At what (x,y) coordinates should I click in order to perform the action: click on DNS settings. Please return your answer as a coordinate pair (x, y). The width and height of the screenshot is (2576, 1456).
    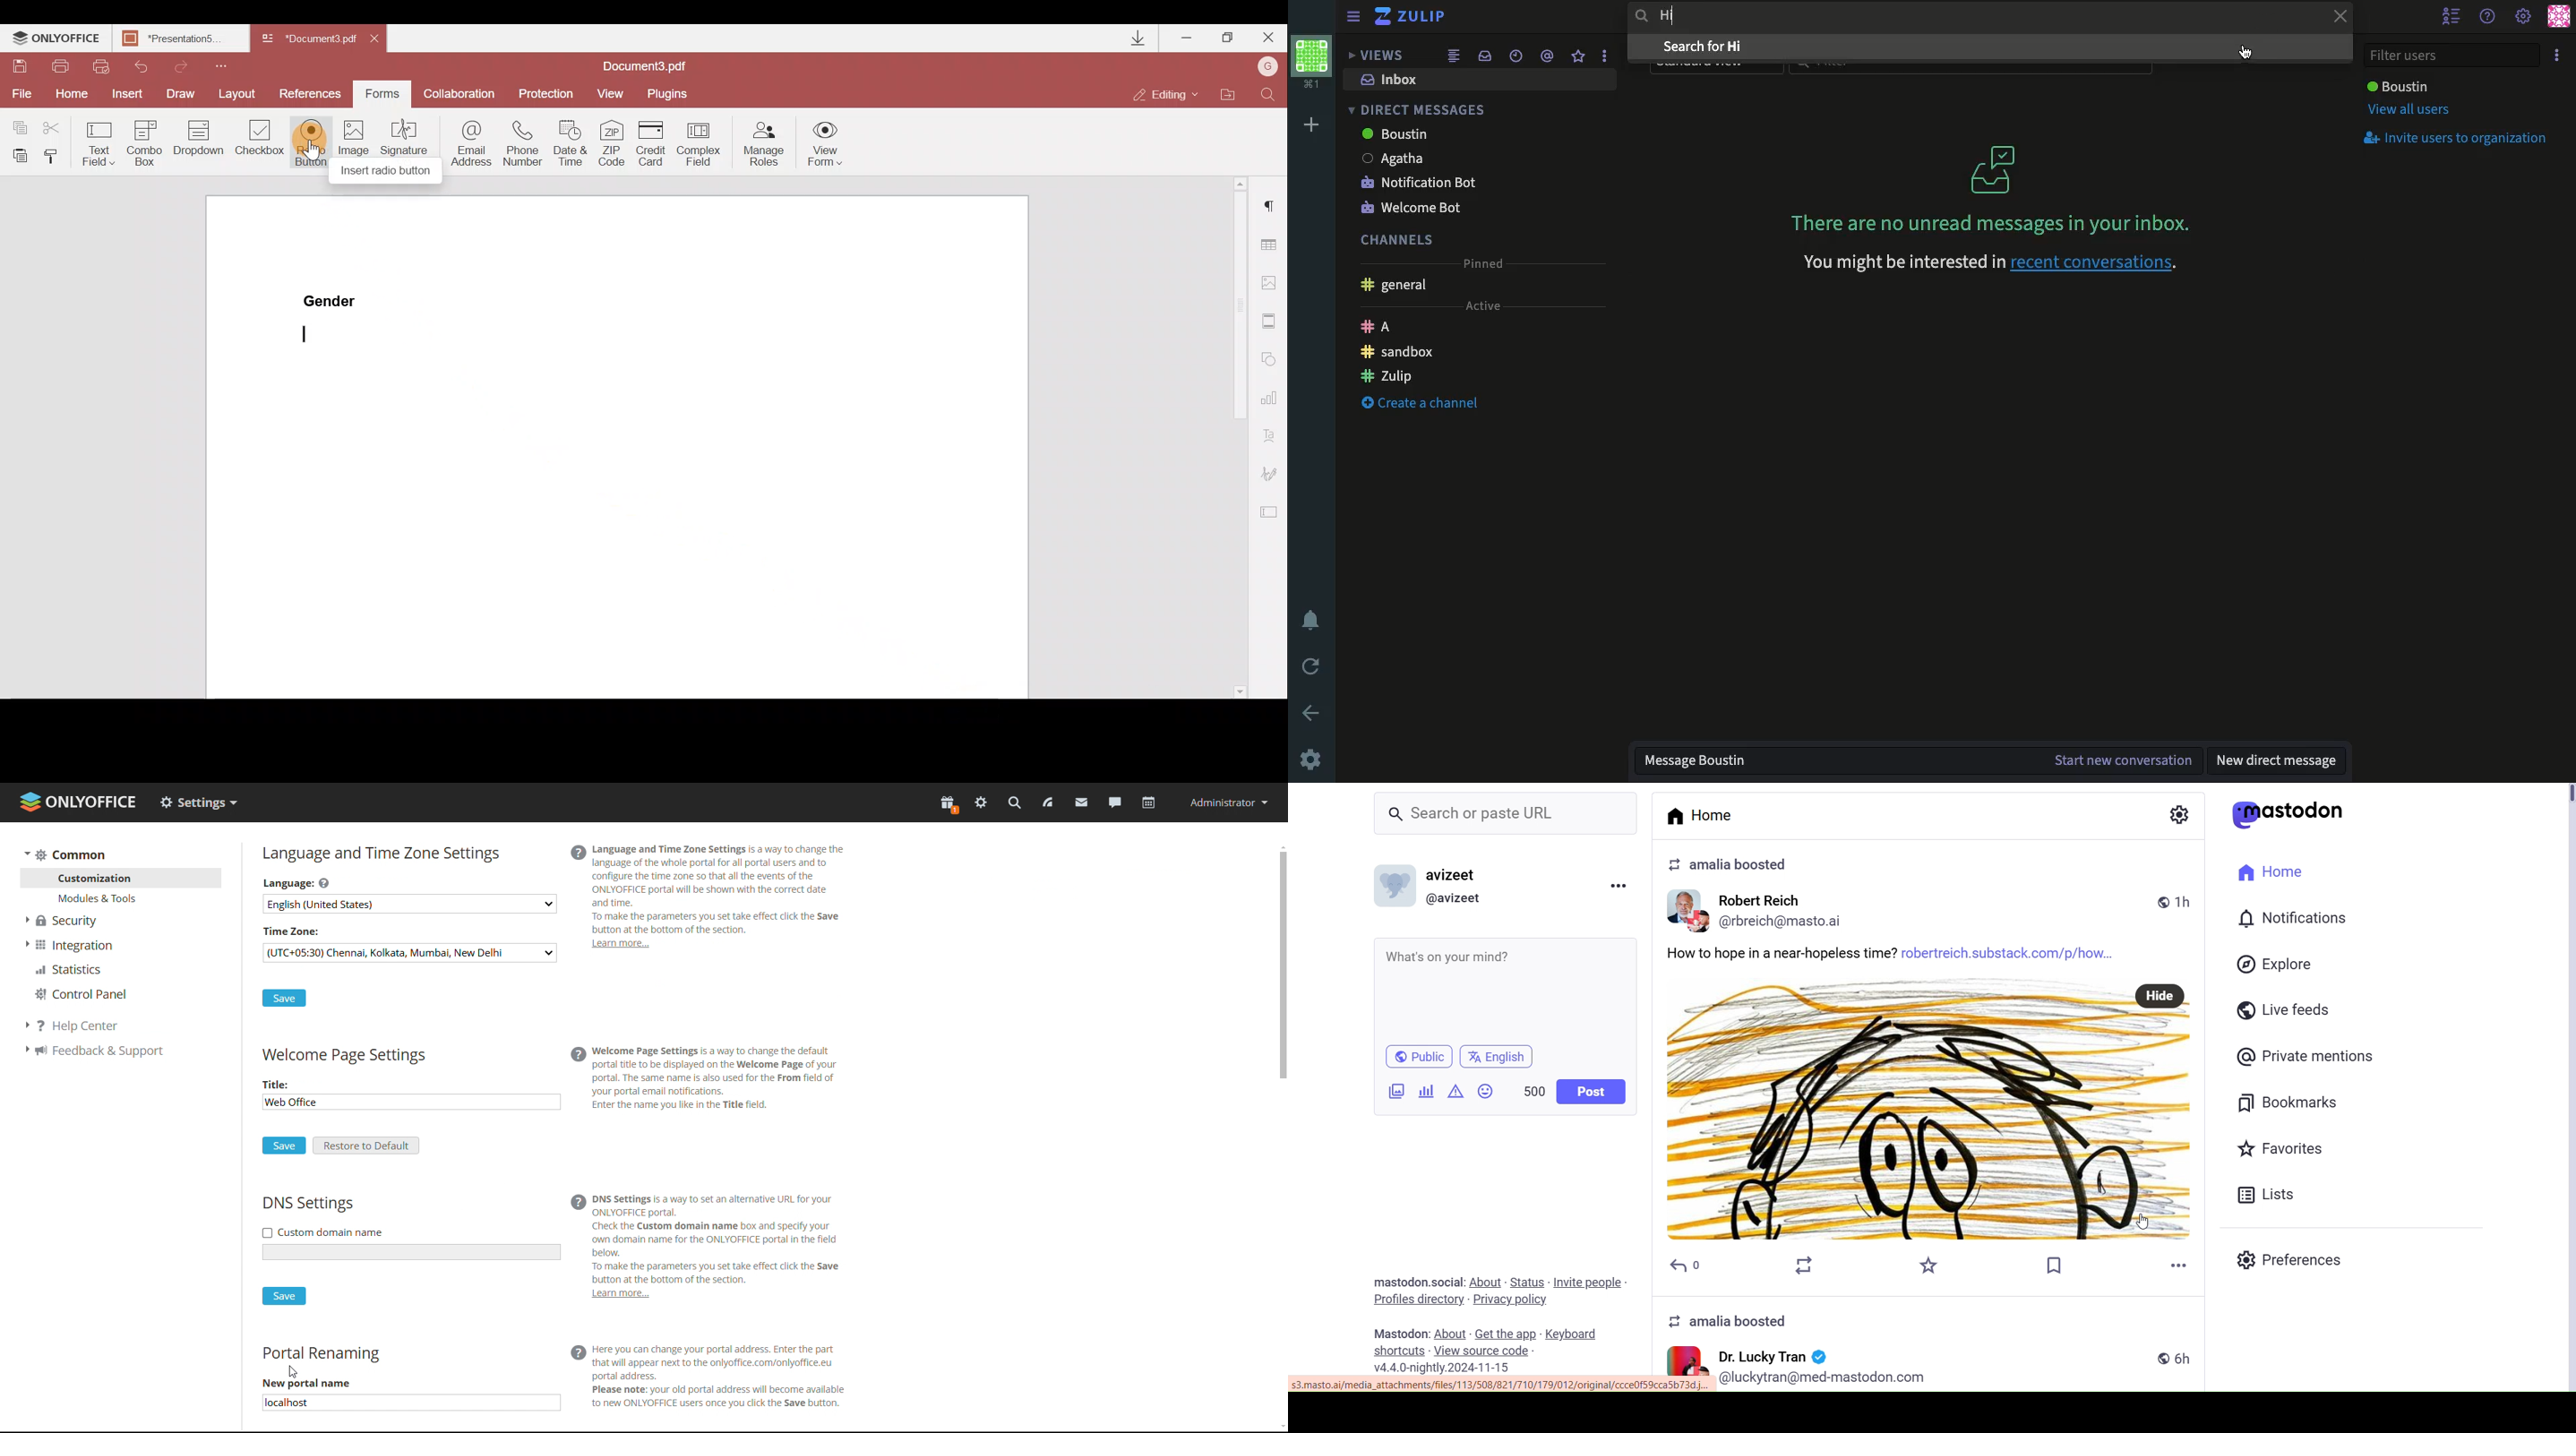
    Looking at the image, I should click on (308, 1205).